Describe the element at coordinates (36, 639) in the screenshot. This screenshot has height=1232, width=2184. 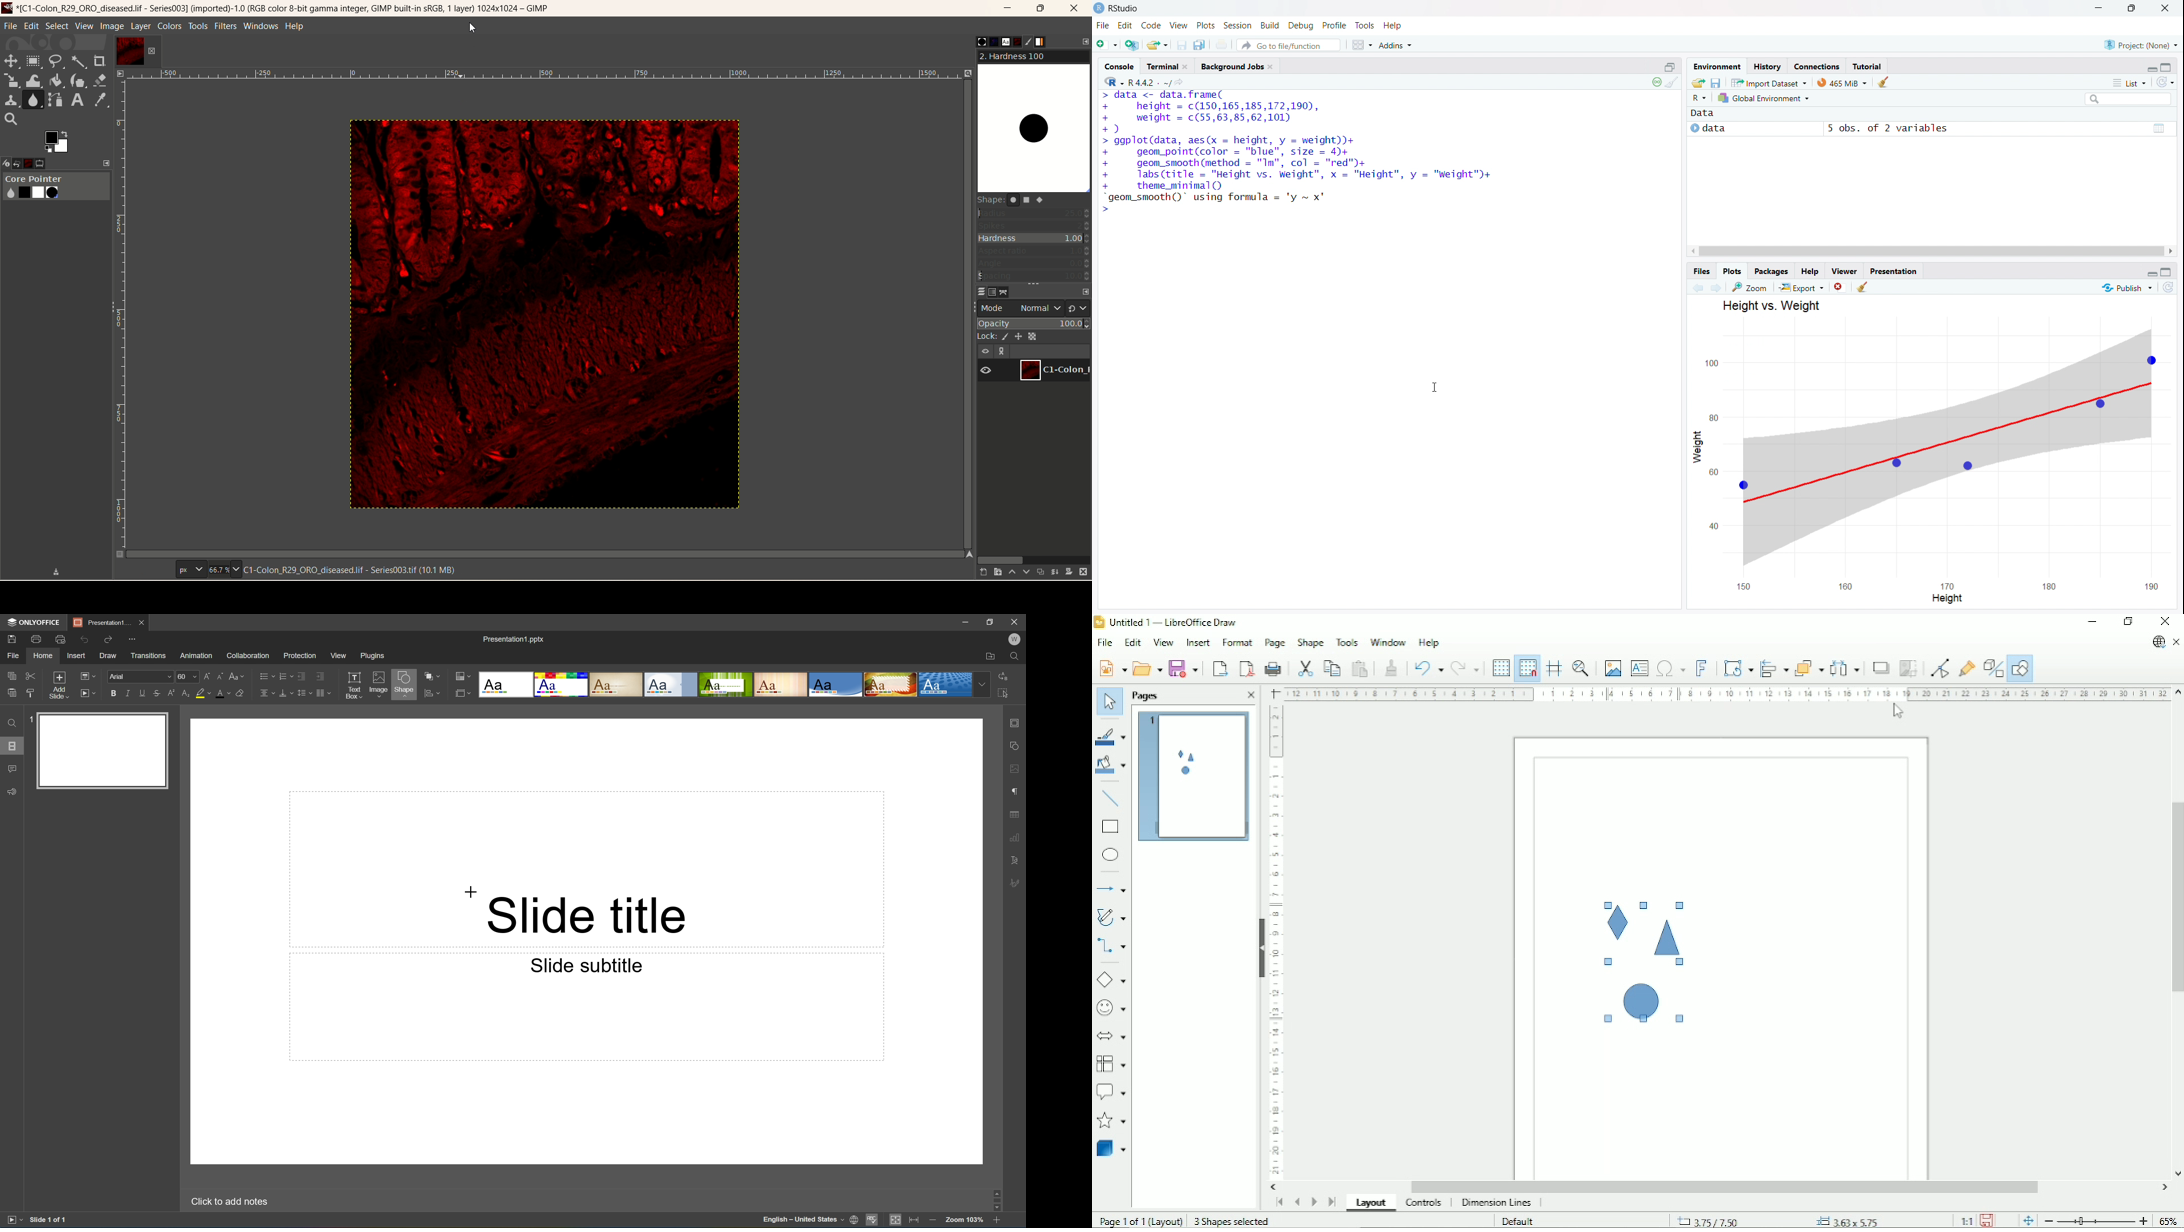
I see `Print a file` at that location.